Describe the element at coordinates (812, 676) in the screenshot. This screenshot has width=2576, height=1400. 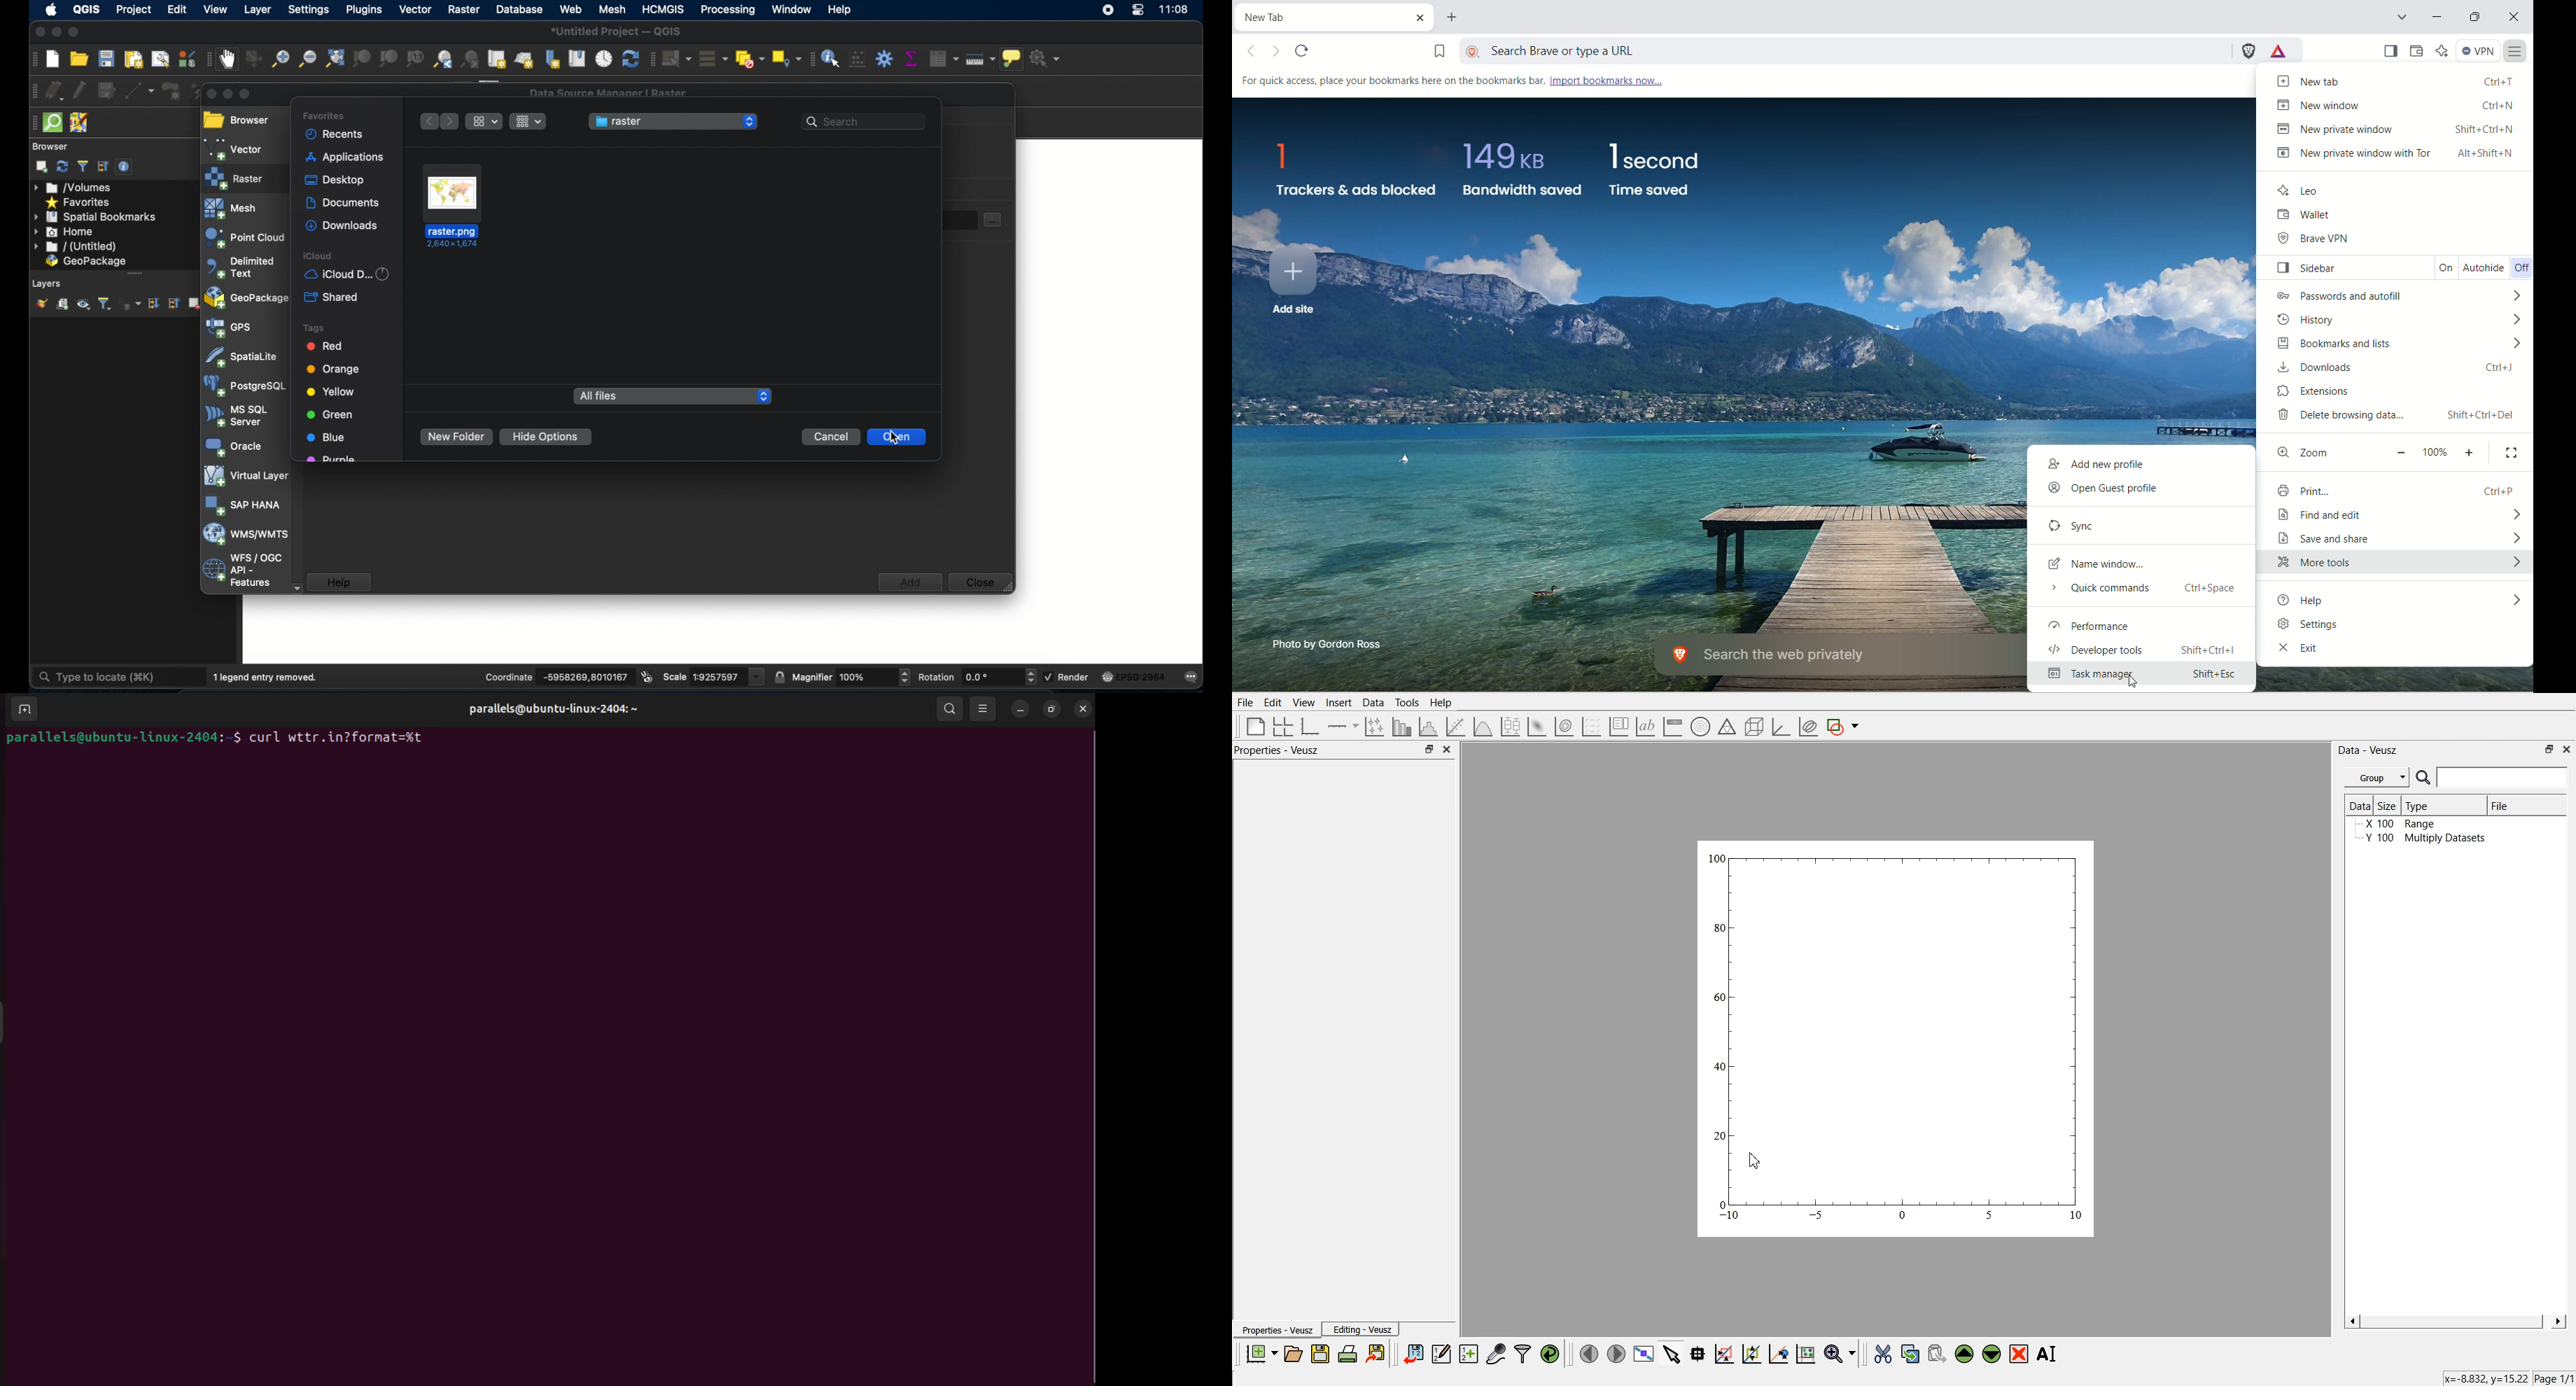
I see `magnifier` at that location.